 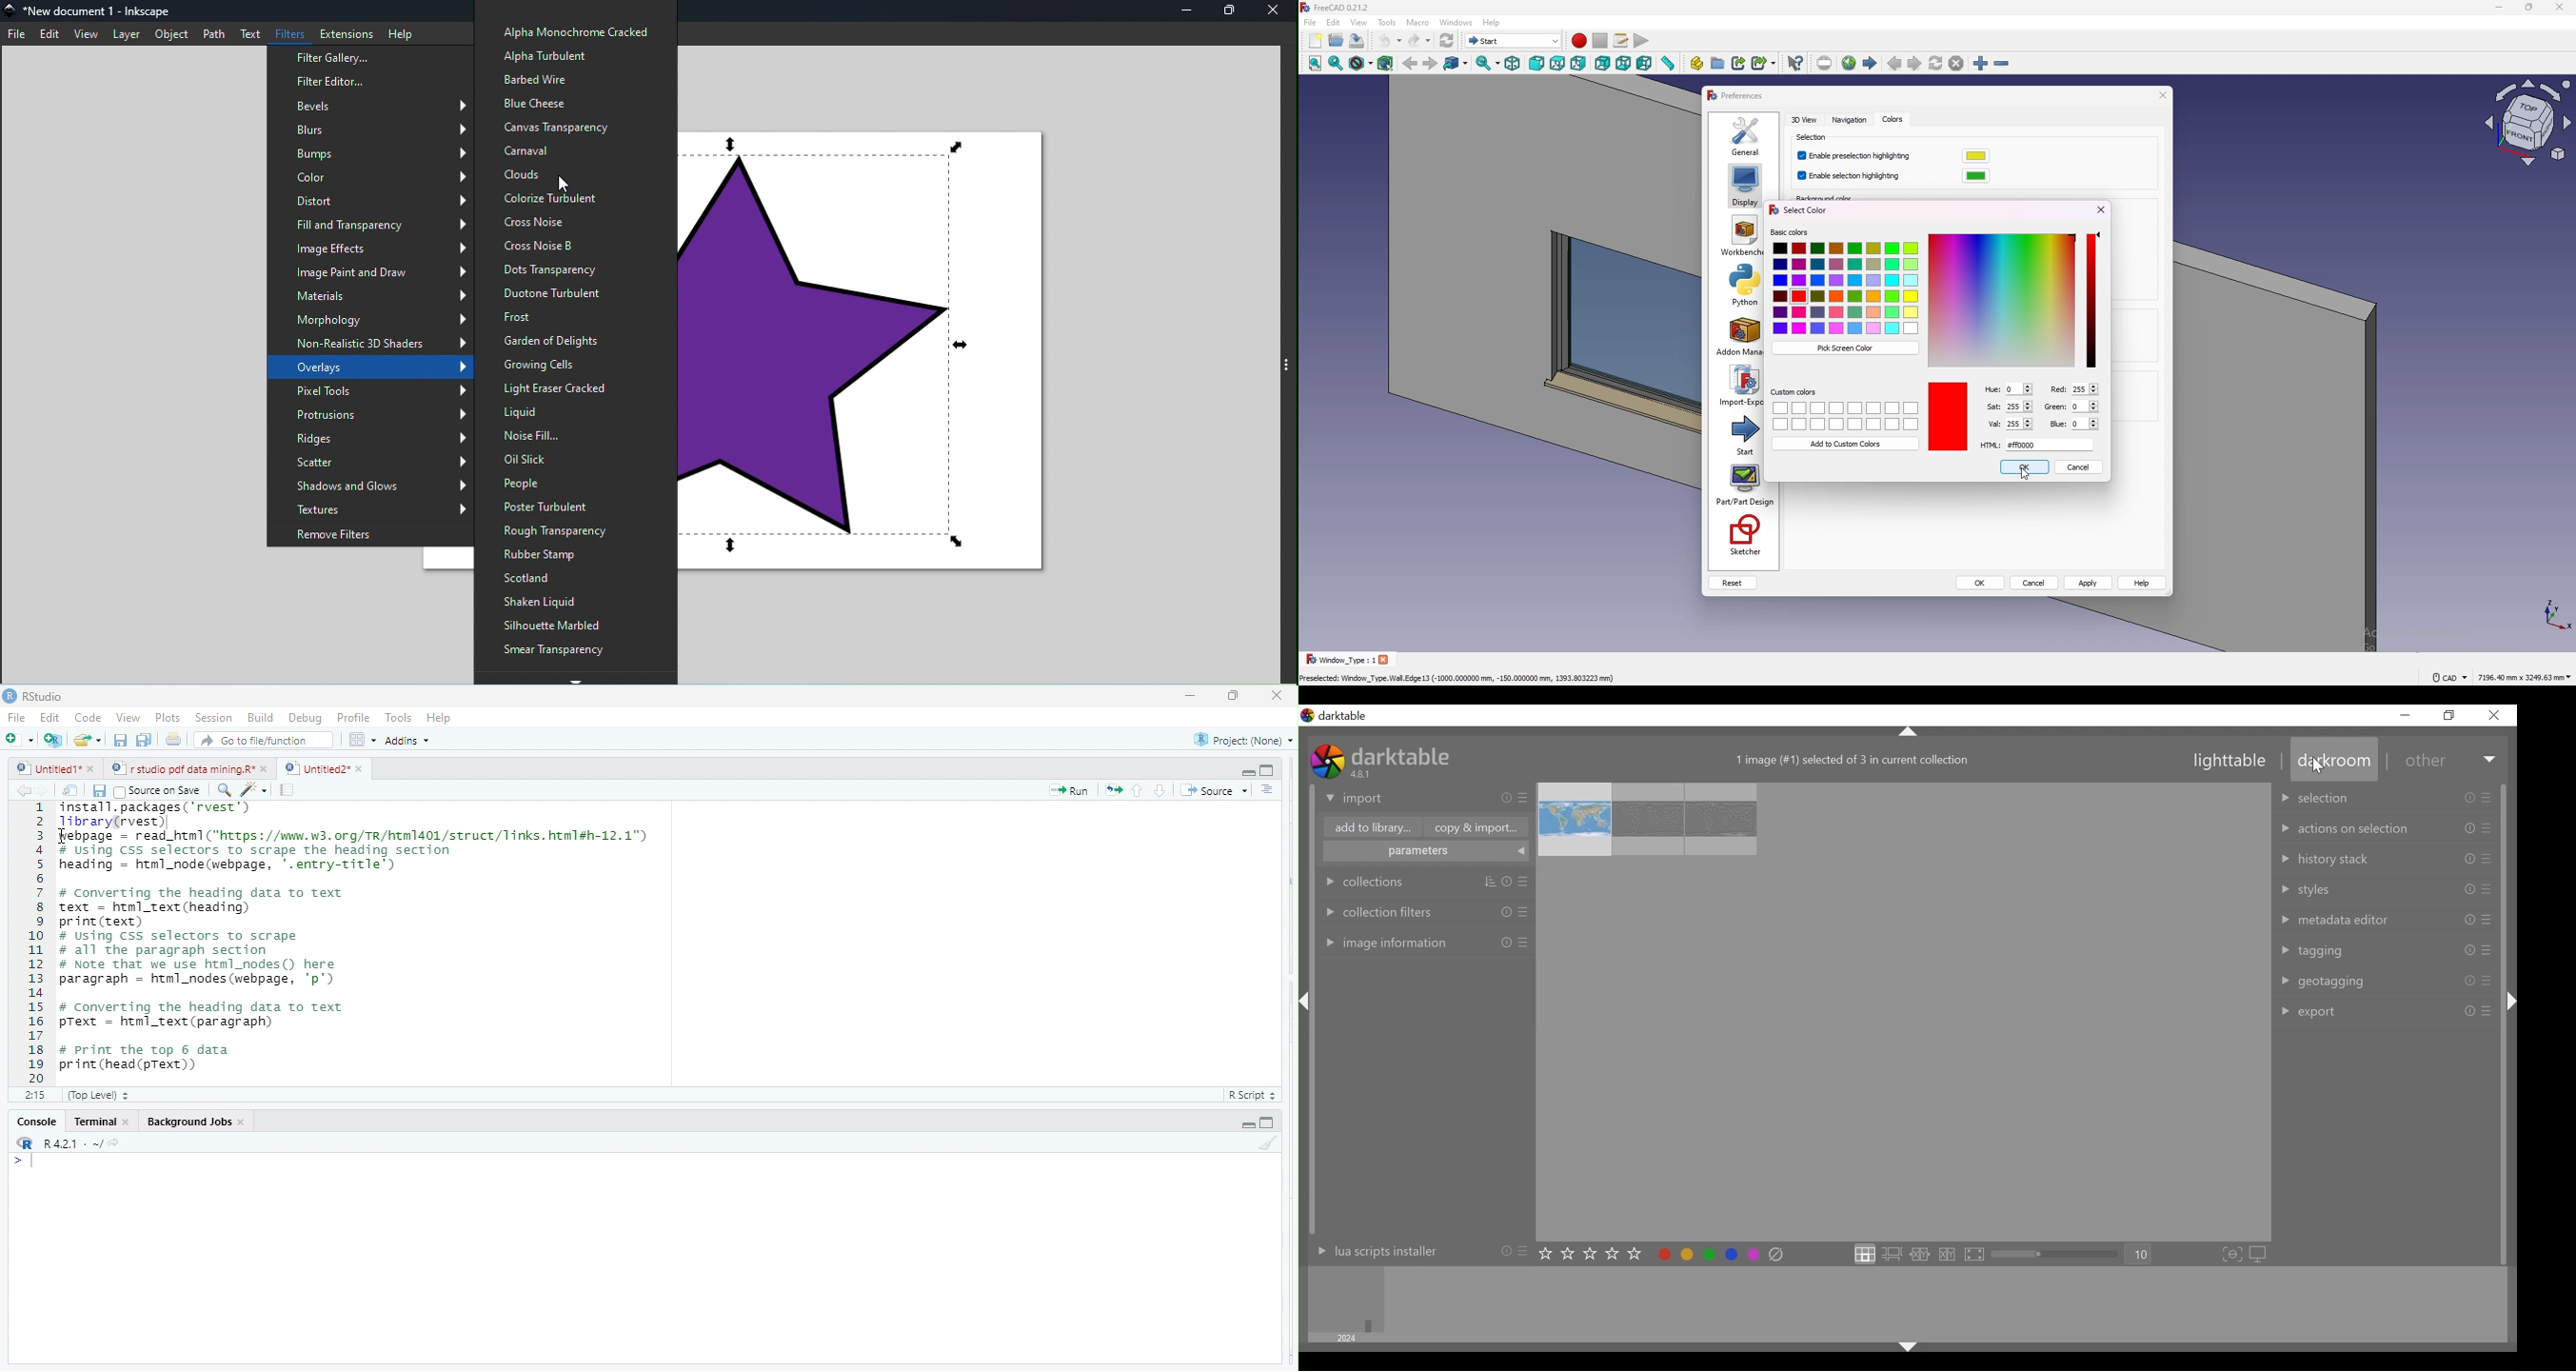 I want to click on Fill and transparency, so click(x=378, y=223).